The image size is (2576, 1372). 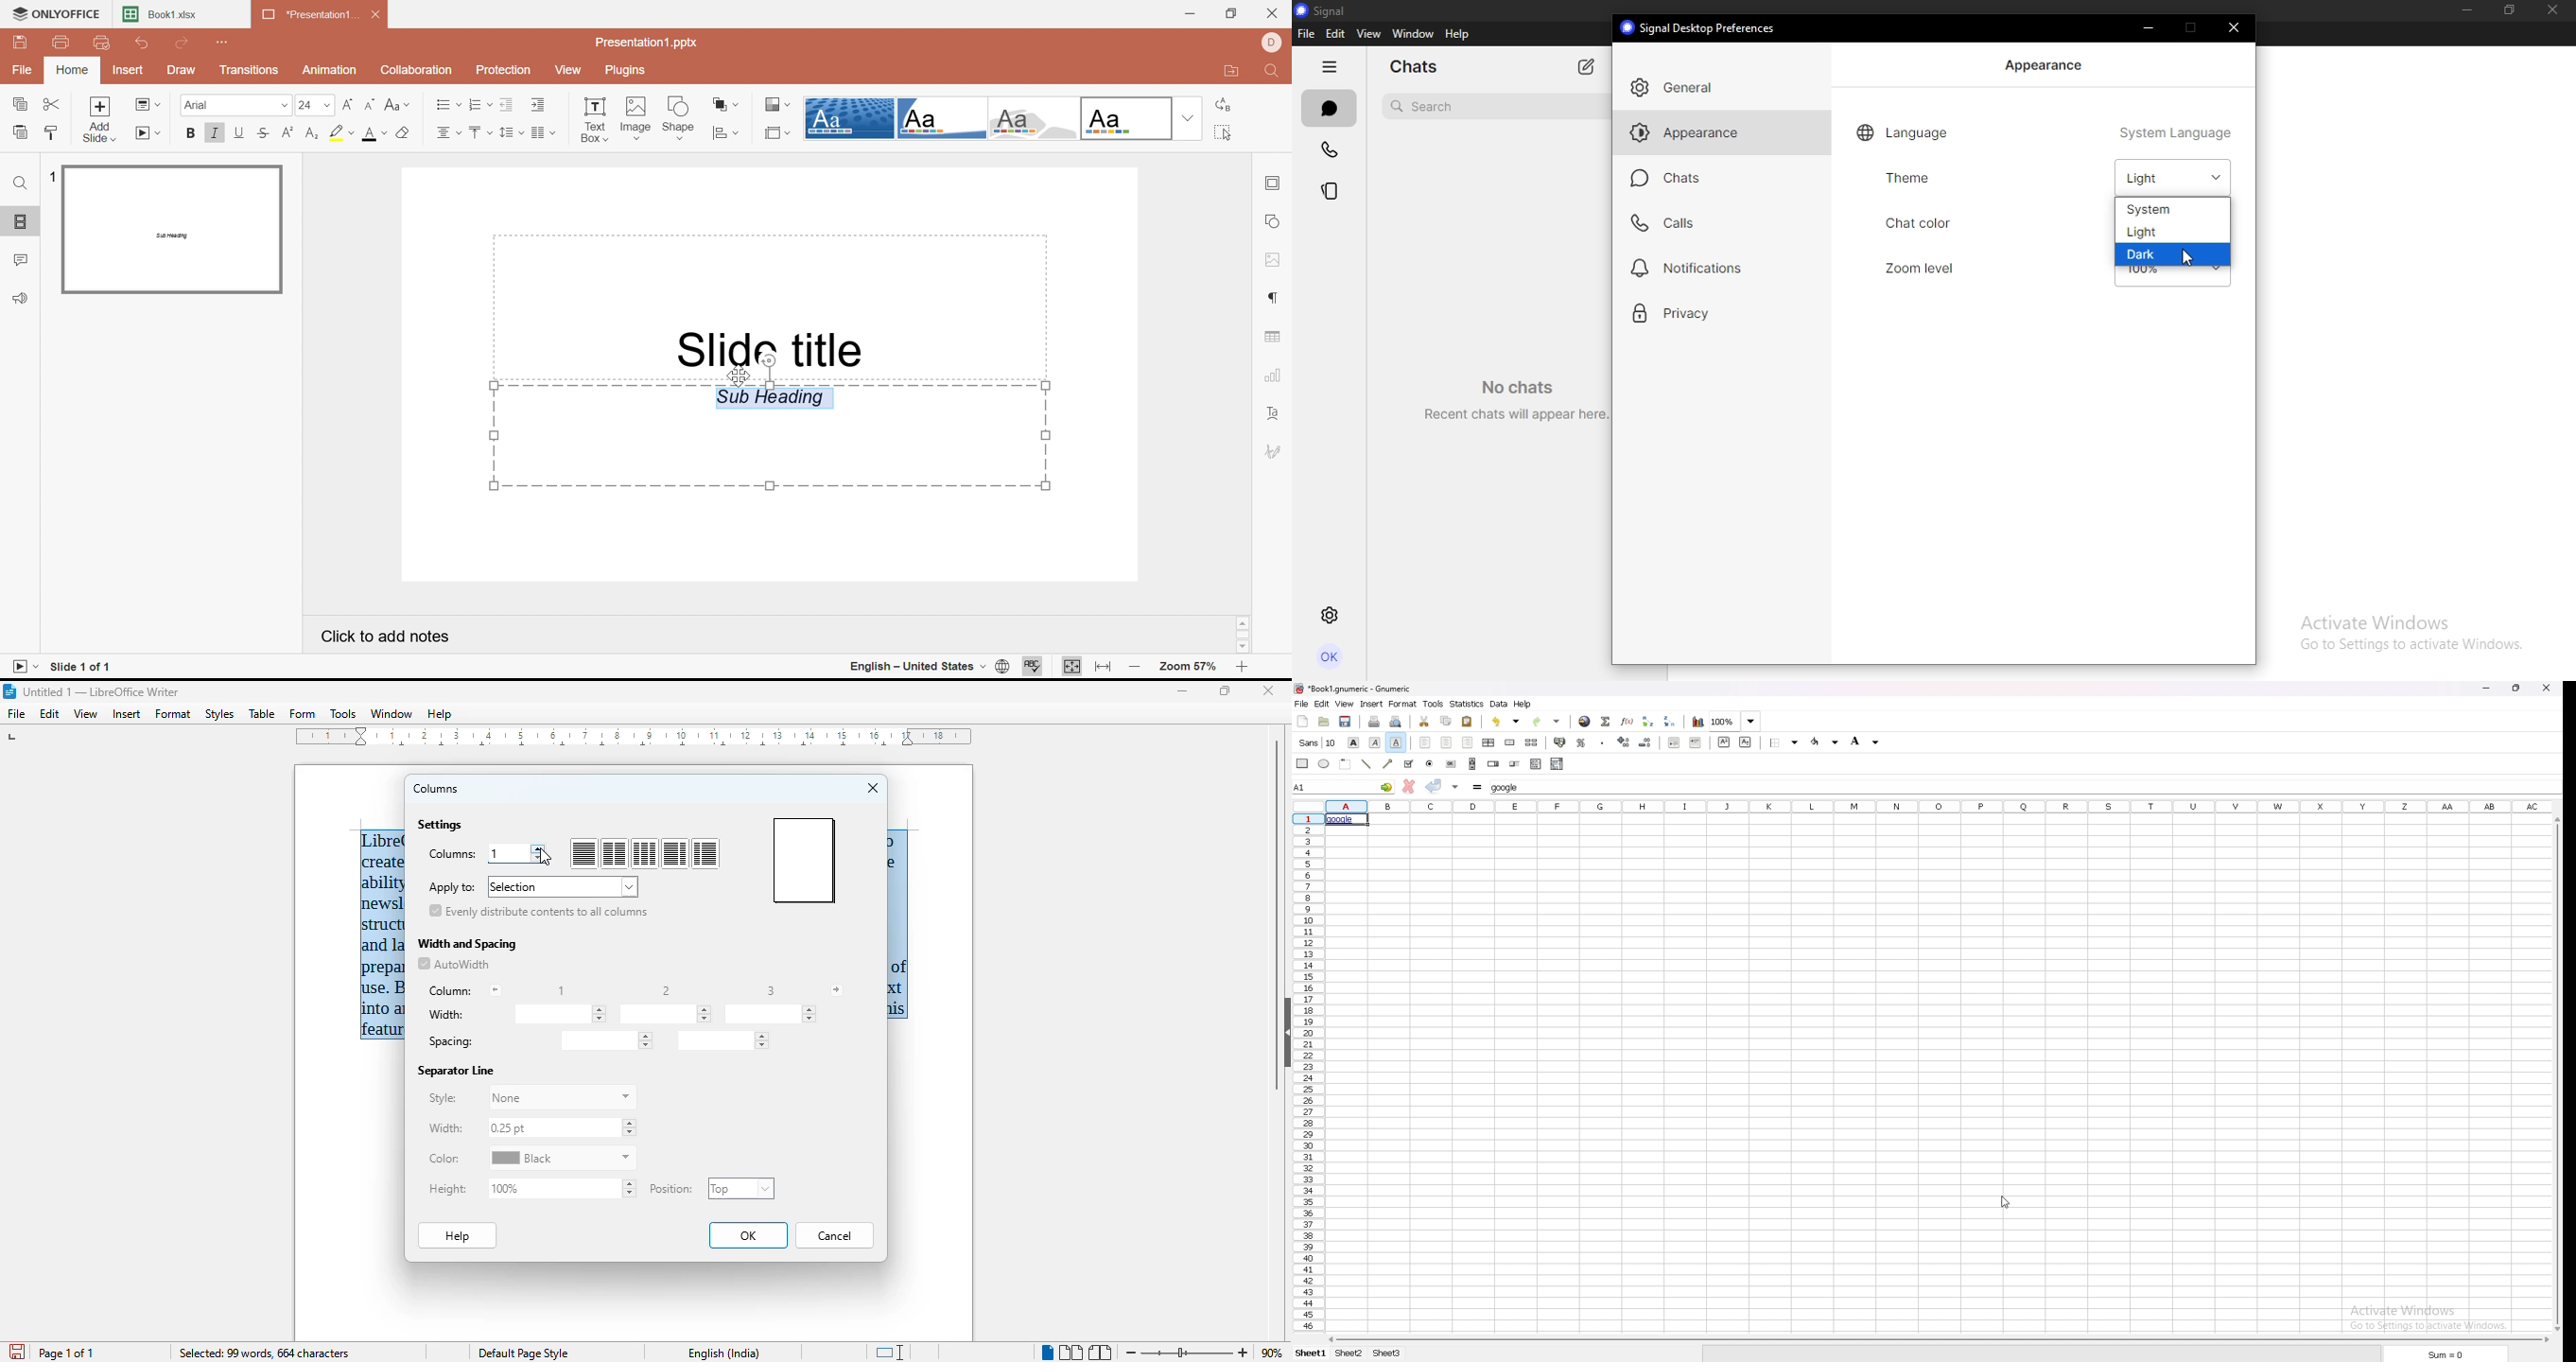 What do you see at coordinates (1242, 633) in the screenshot?
I see `Scroll Bar` at bounding box center [1242, 633].